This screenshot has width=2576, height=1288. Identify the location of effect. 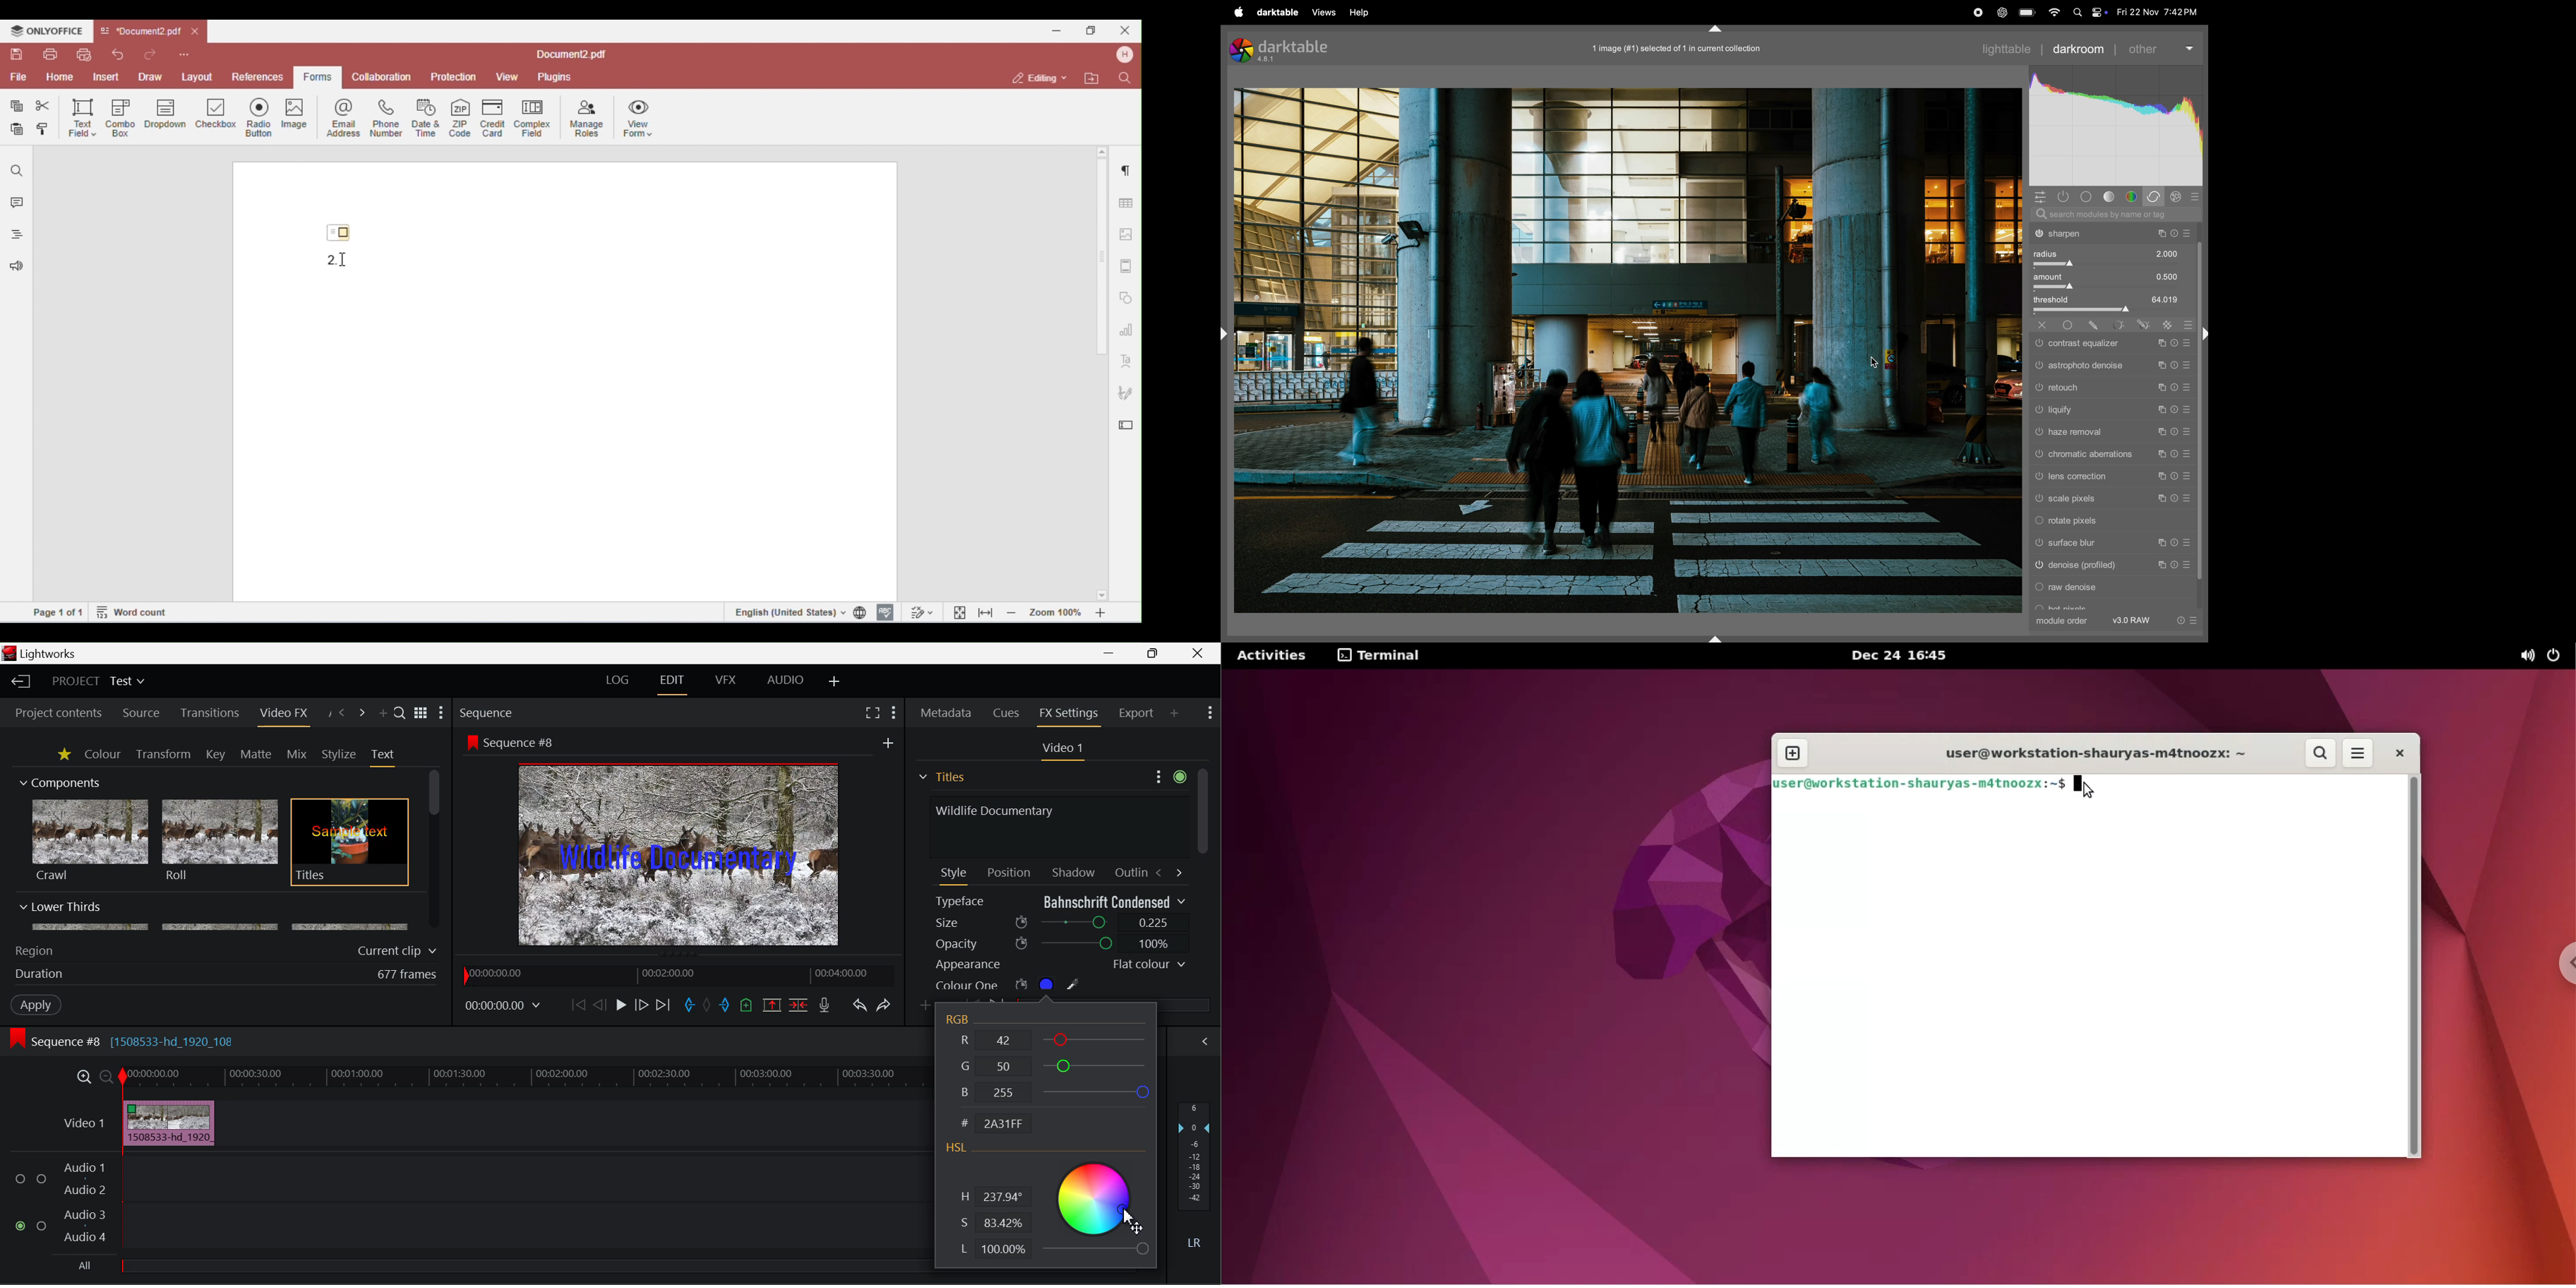
(2179, 196).